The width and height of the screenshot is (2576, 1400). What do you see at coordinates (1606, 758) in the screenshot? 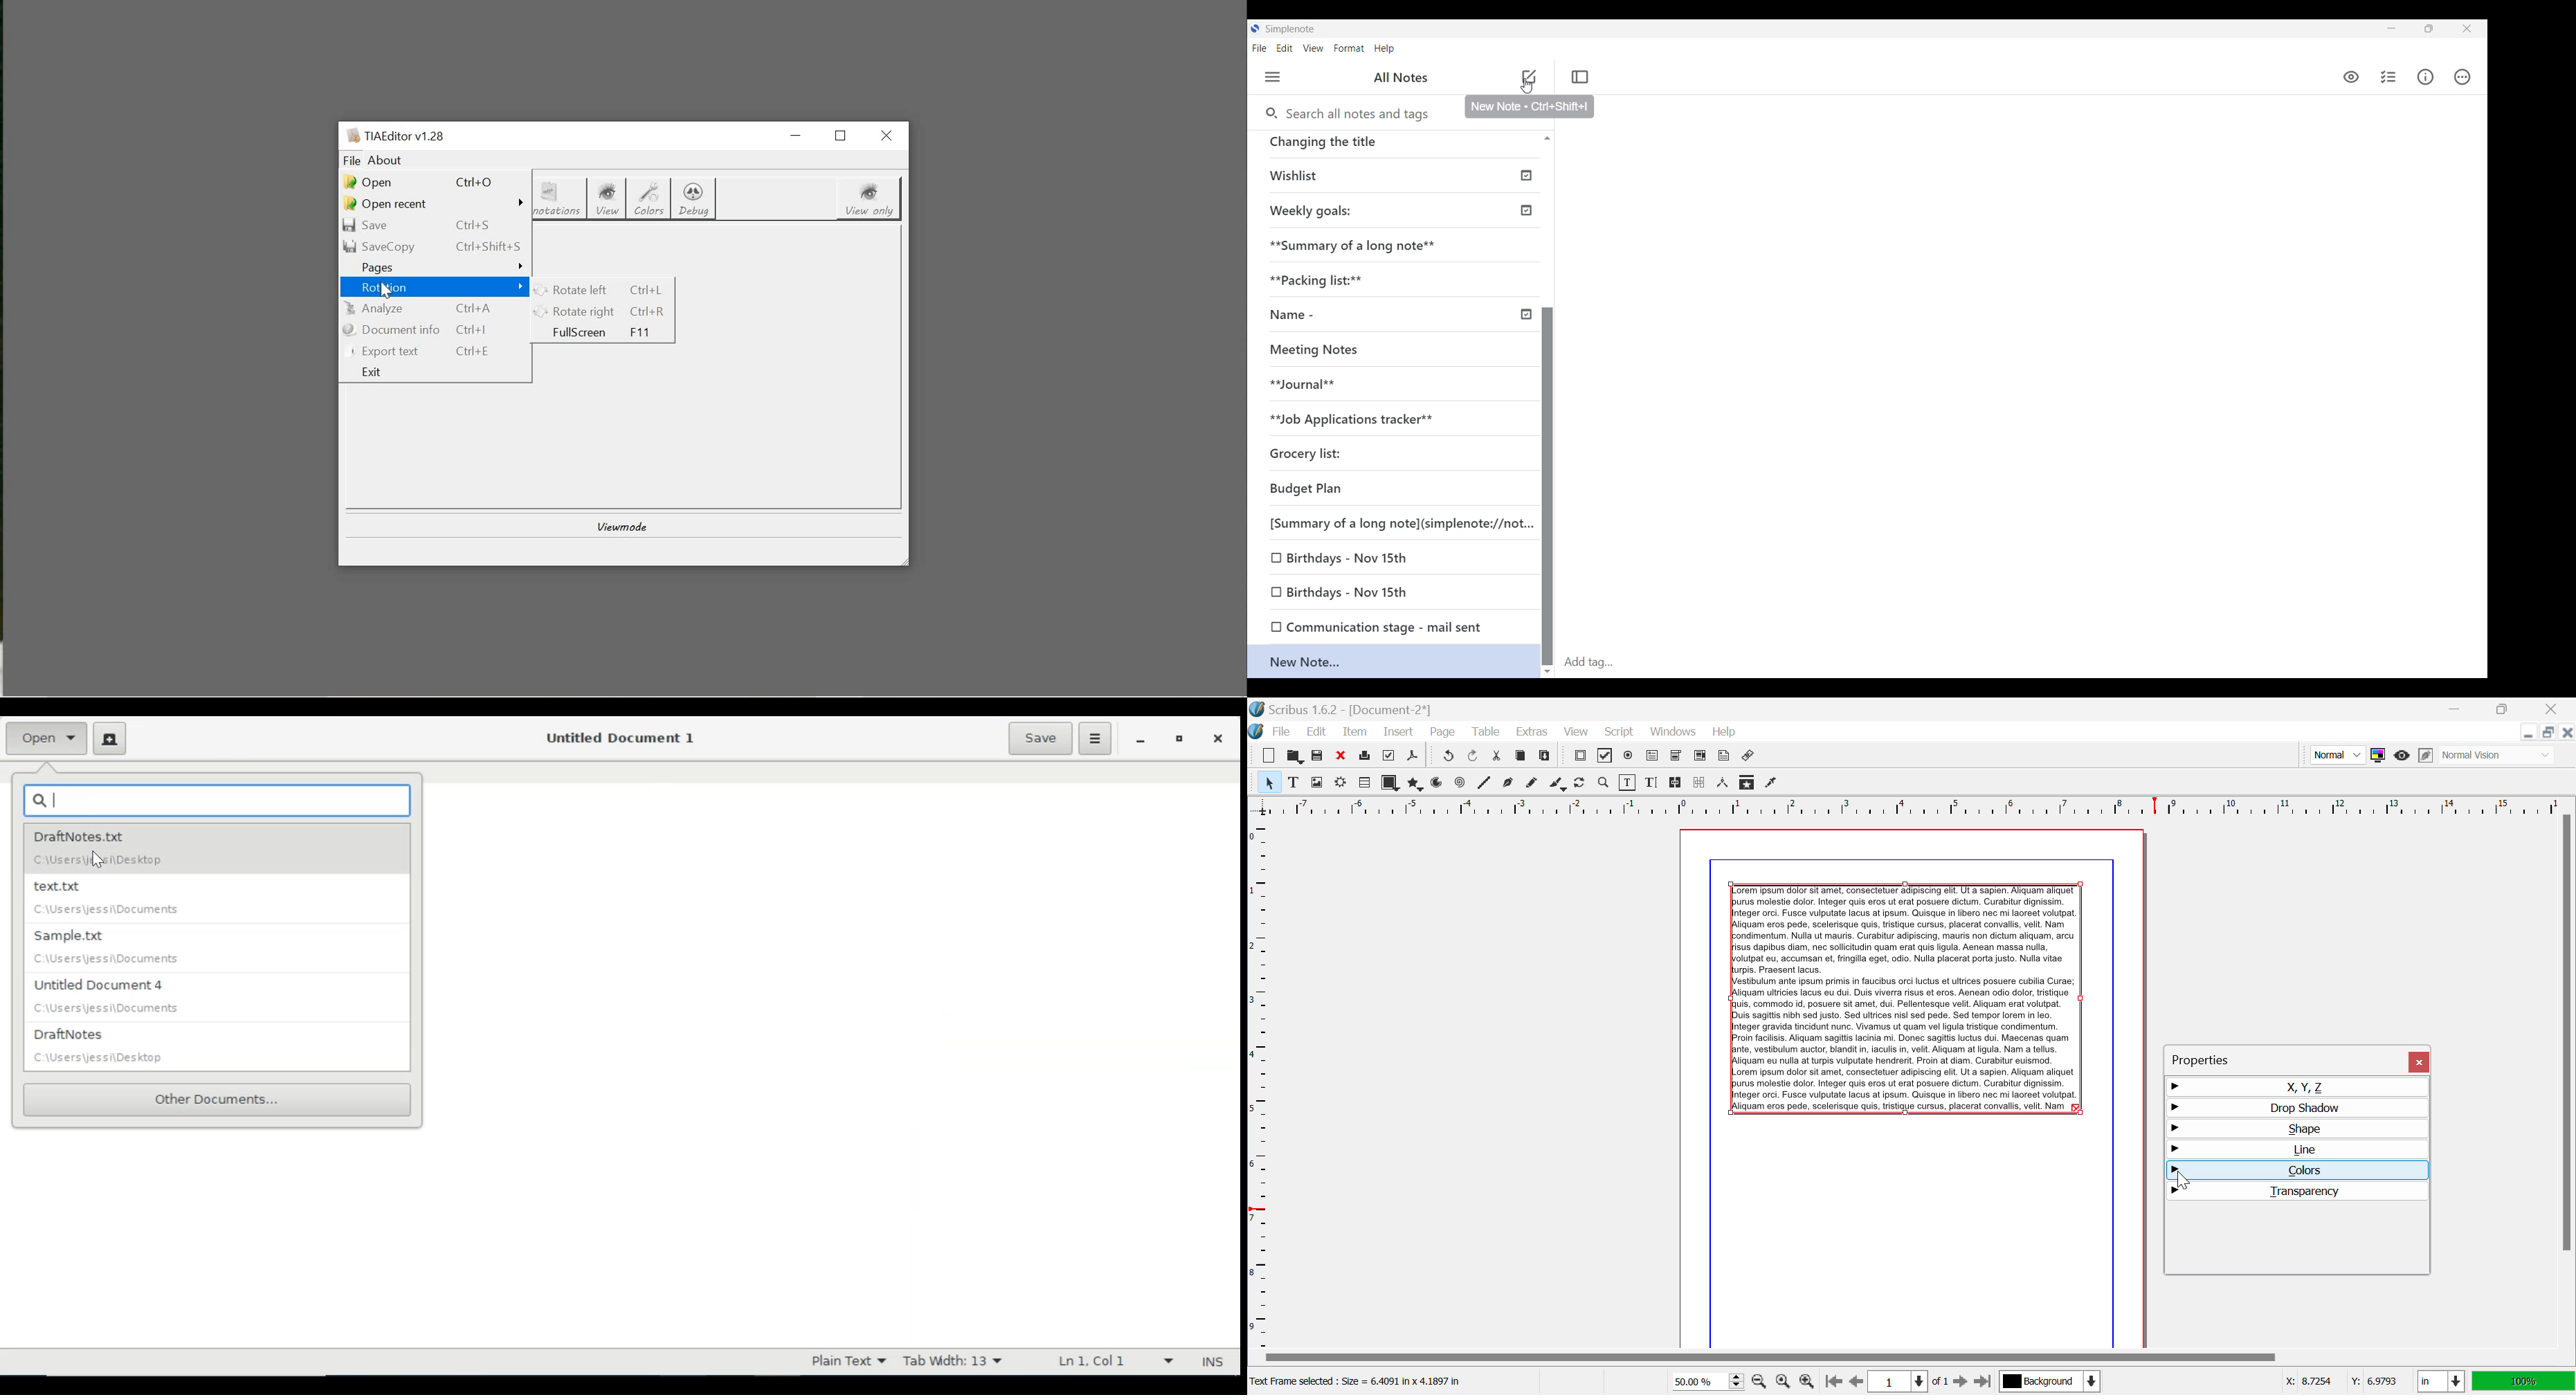
I see `Pdf Checkbox` at bounding box center [1606, 758].